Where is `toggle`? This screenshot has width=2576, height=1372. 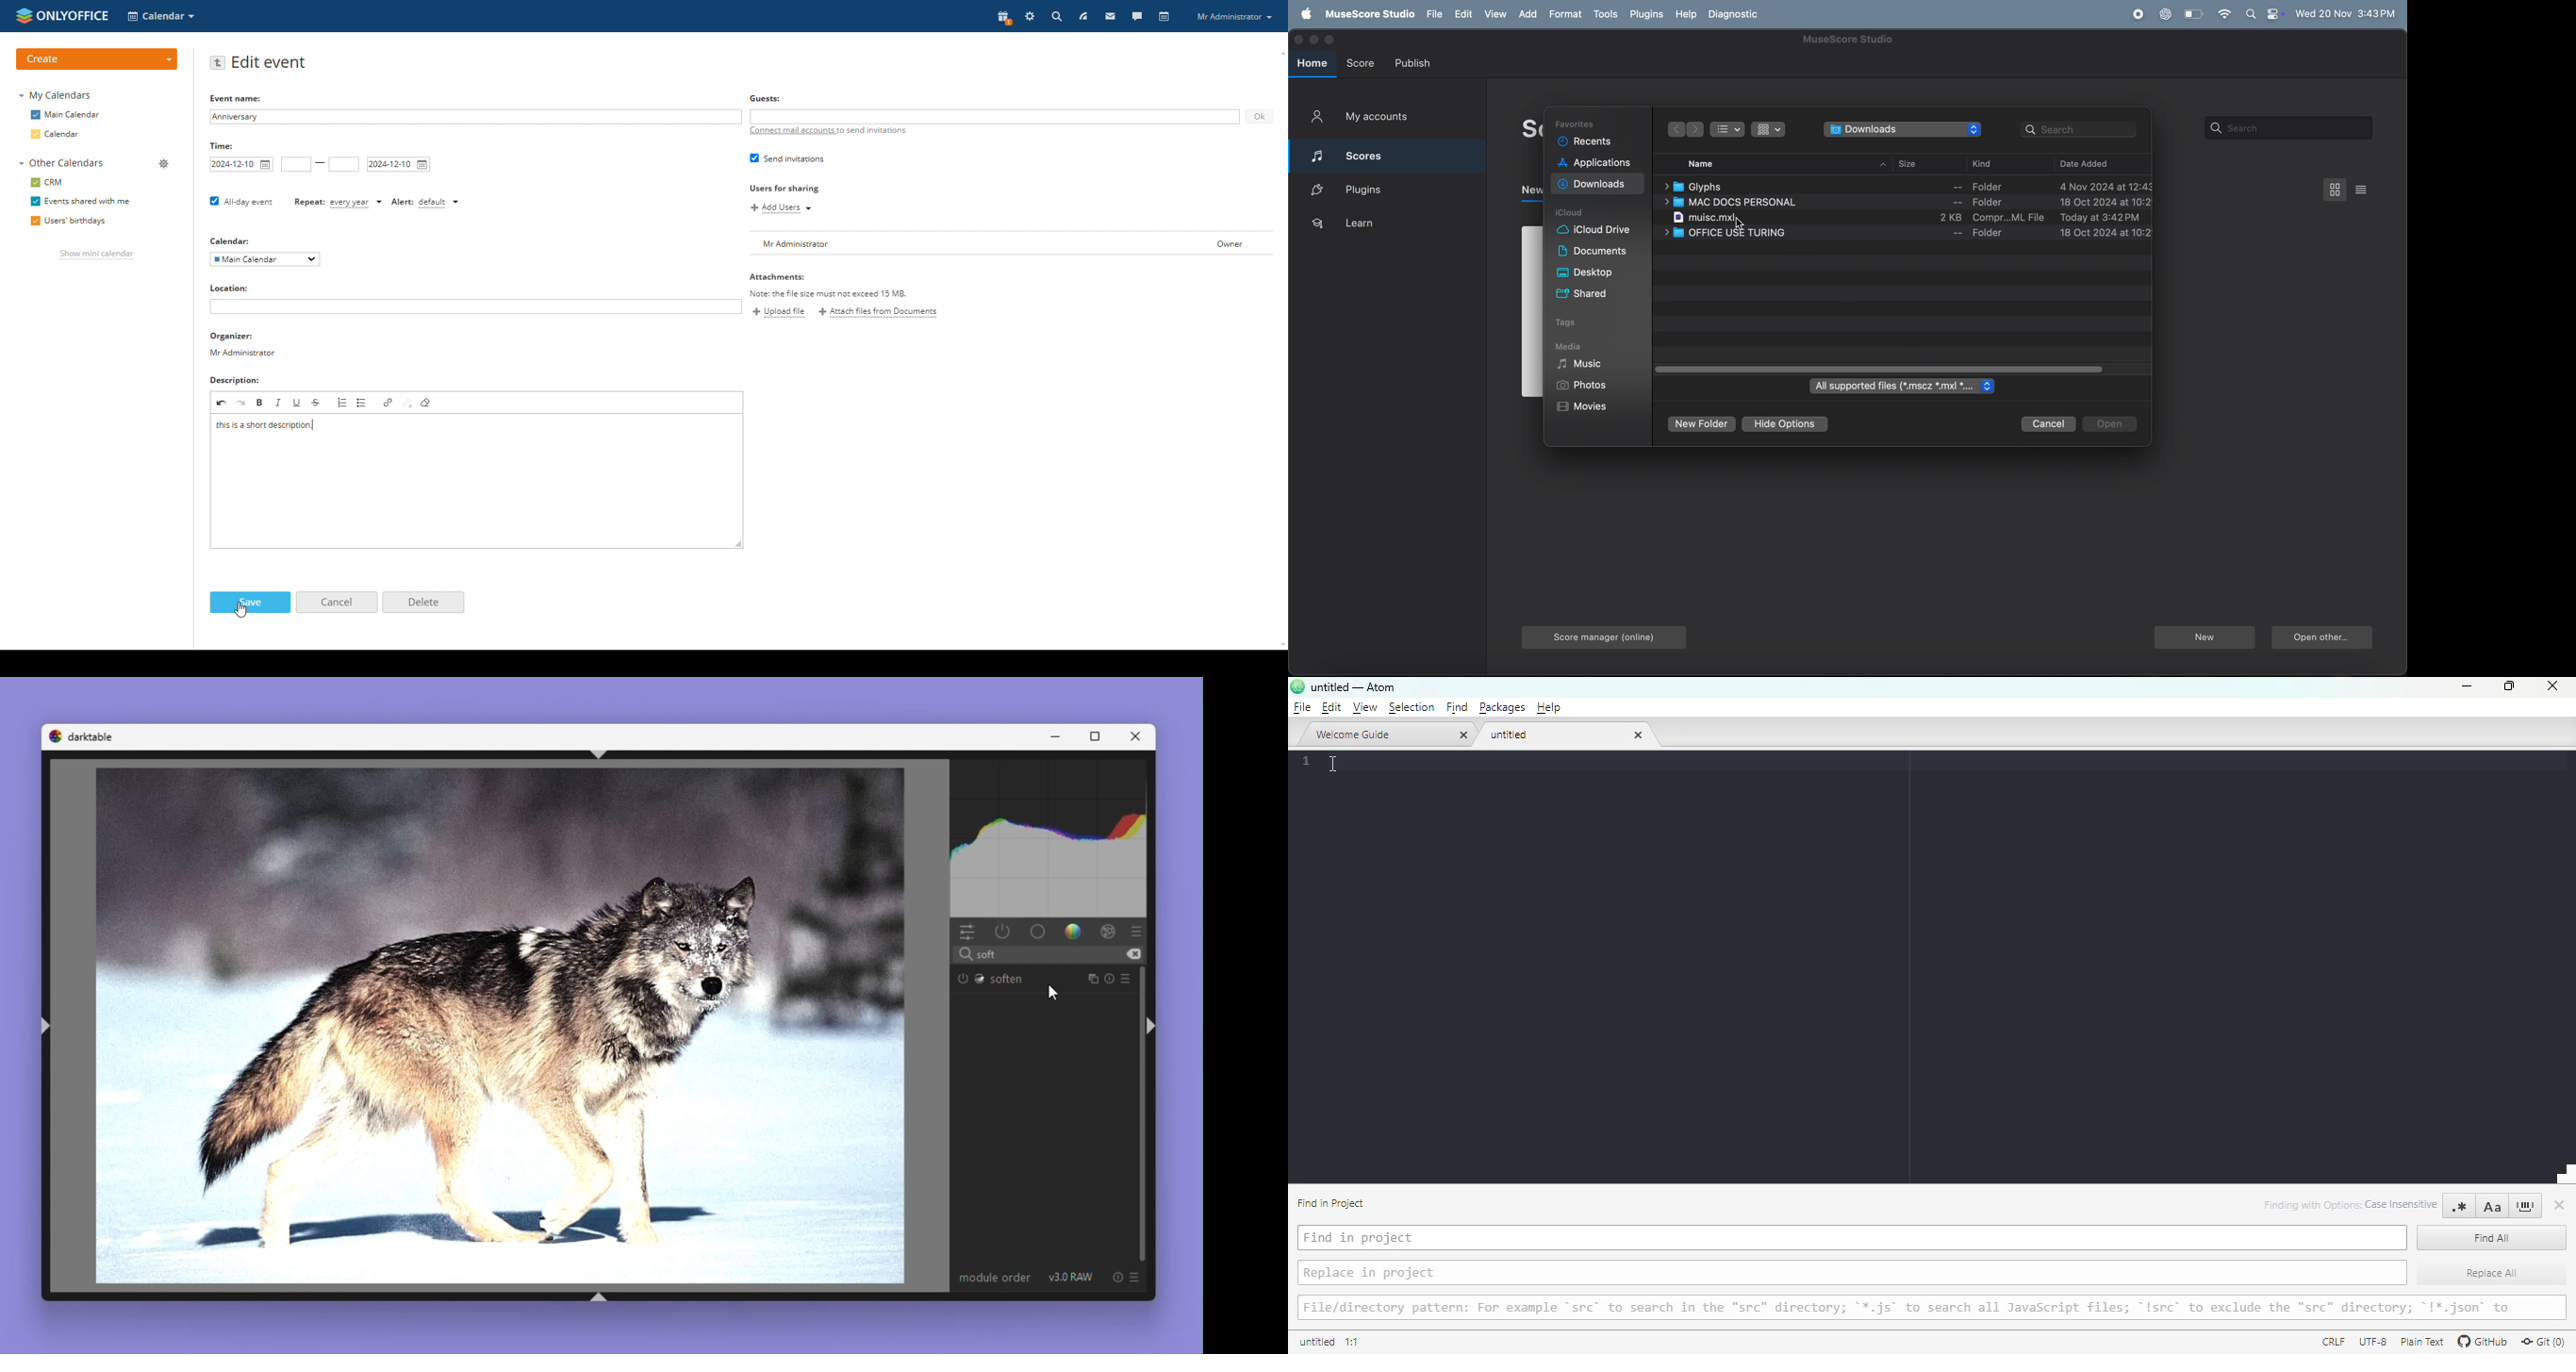 toggle is located at coordinates (1884, 369).